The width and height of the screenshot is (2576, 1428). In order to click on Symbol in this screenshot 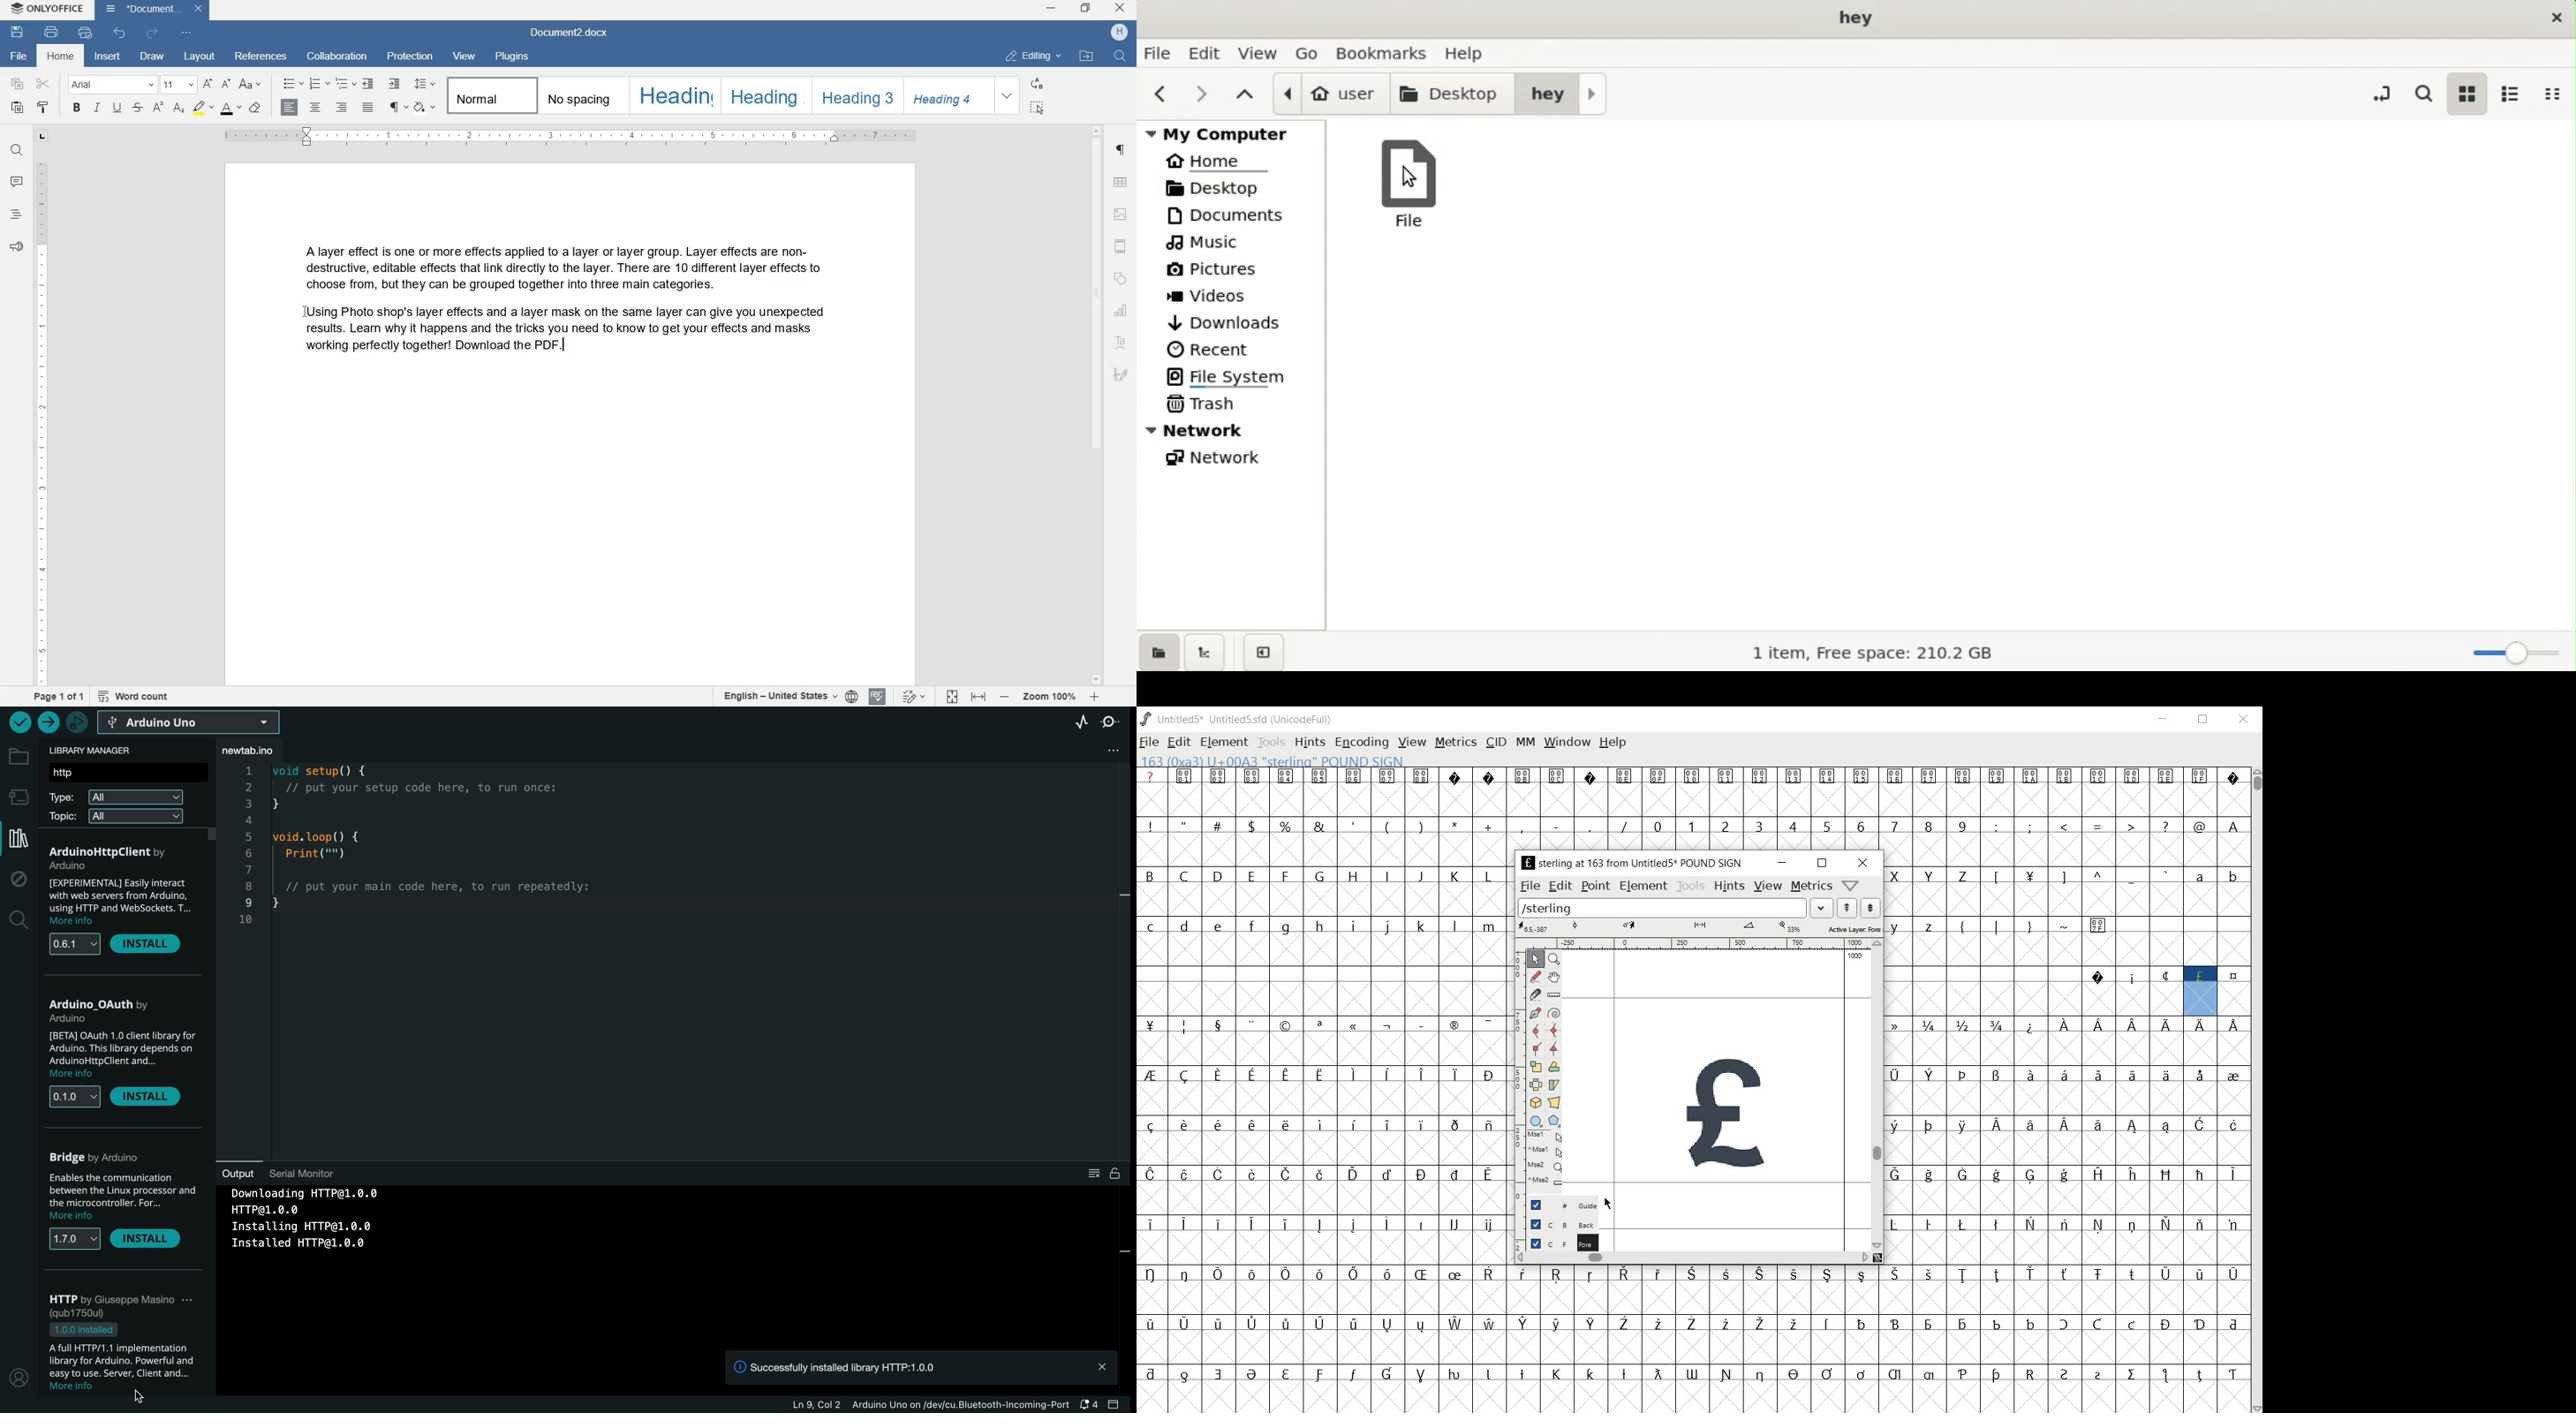, I will do `click(2030, 1126)`.